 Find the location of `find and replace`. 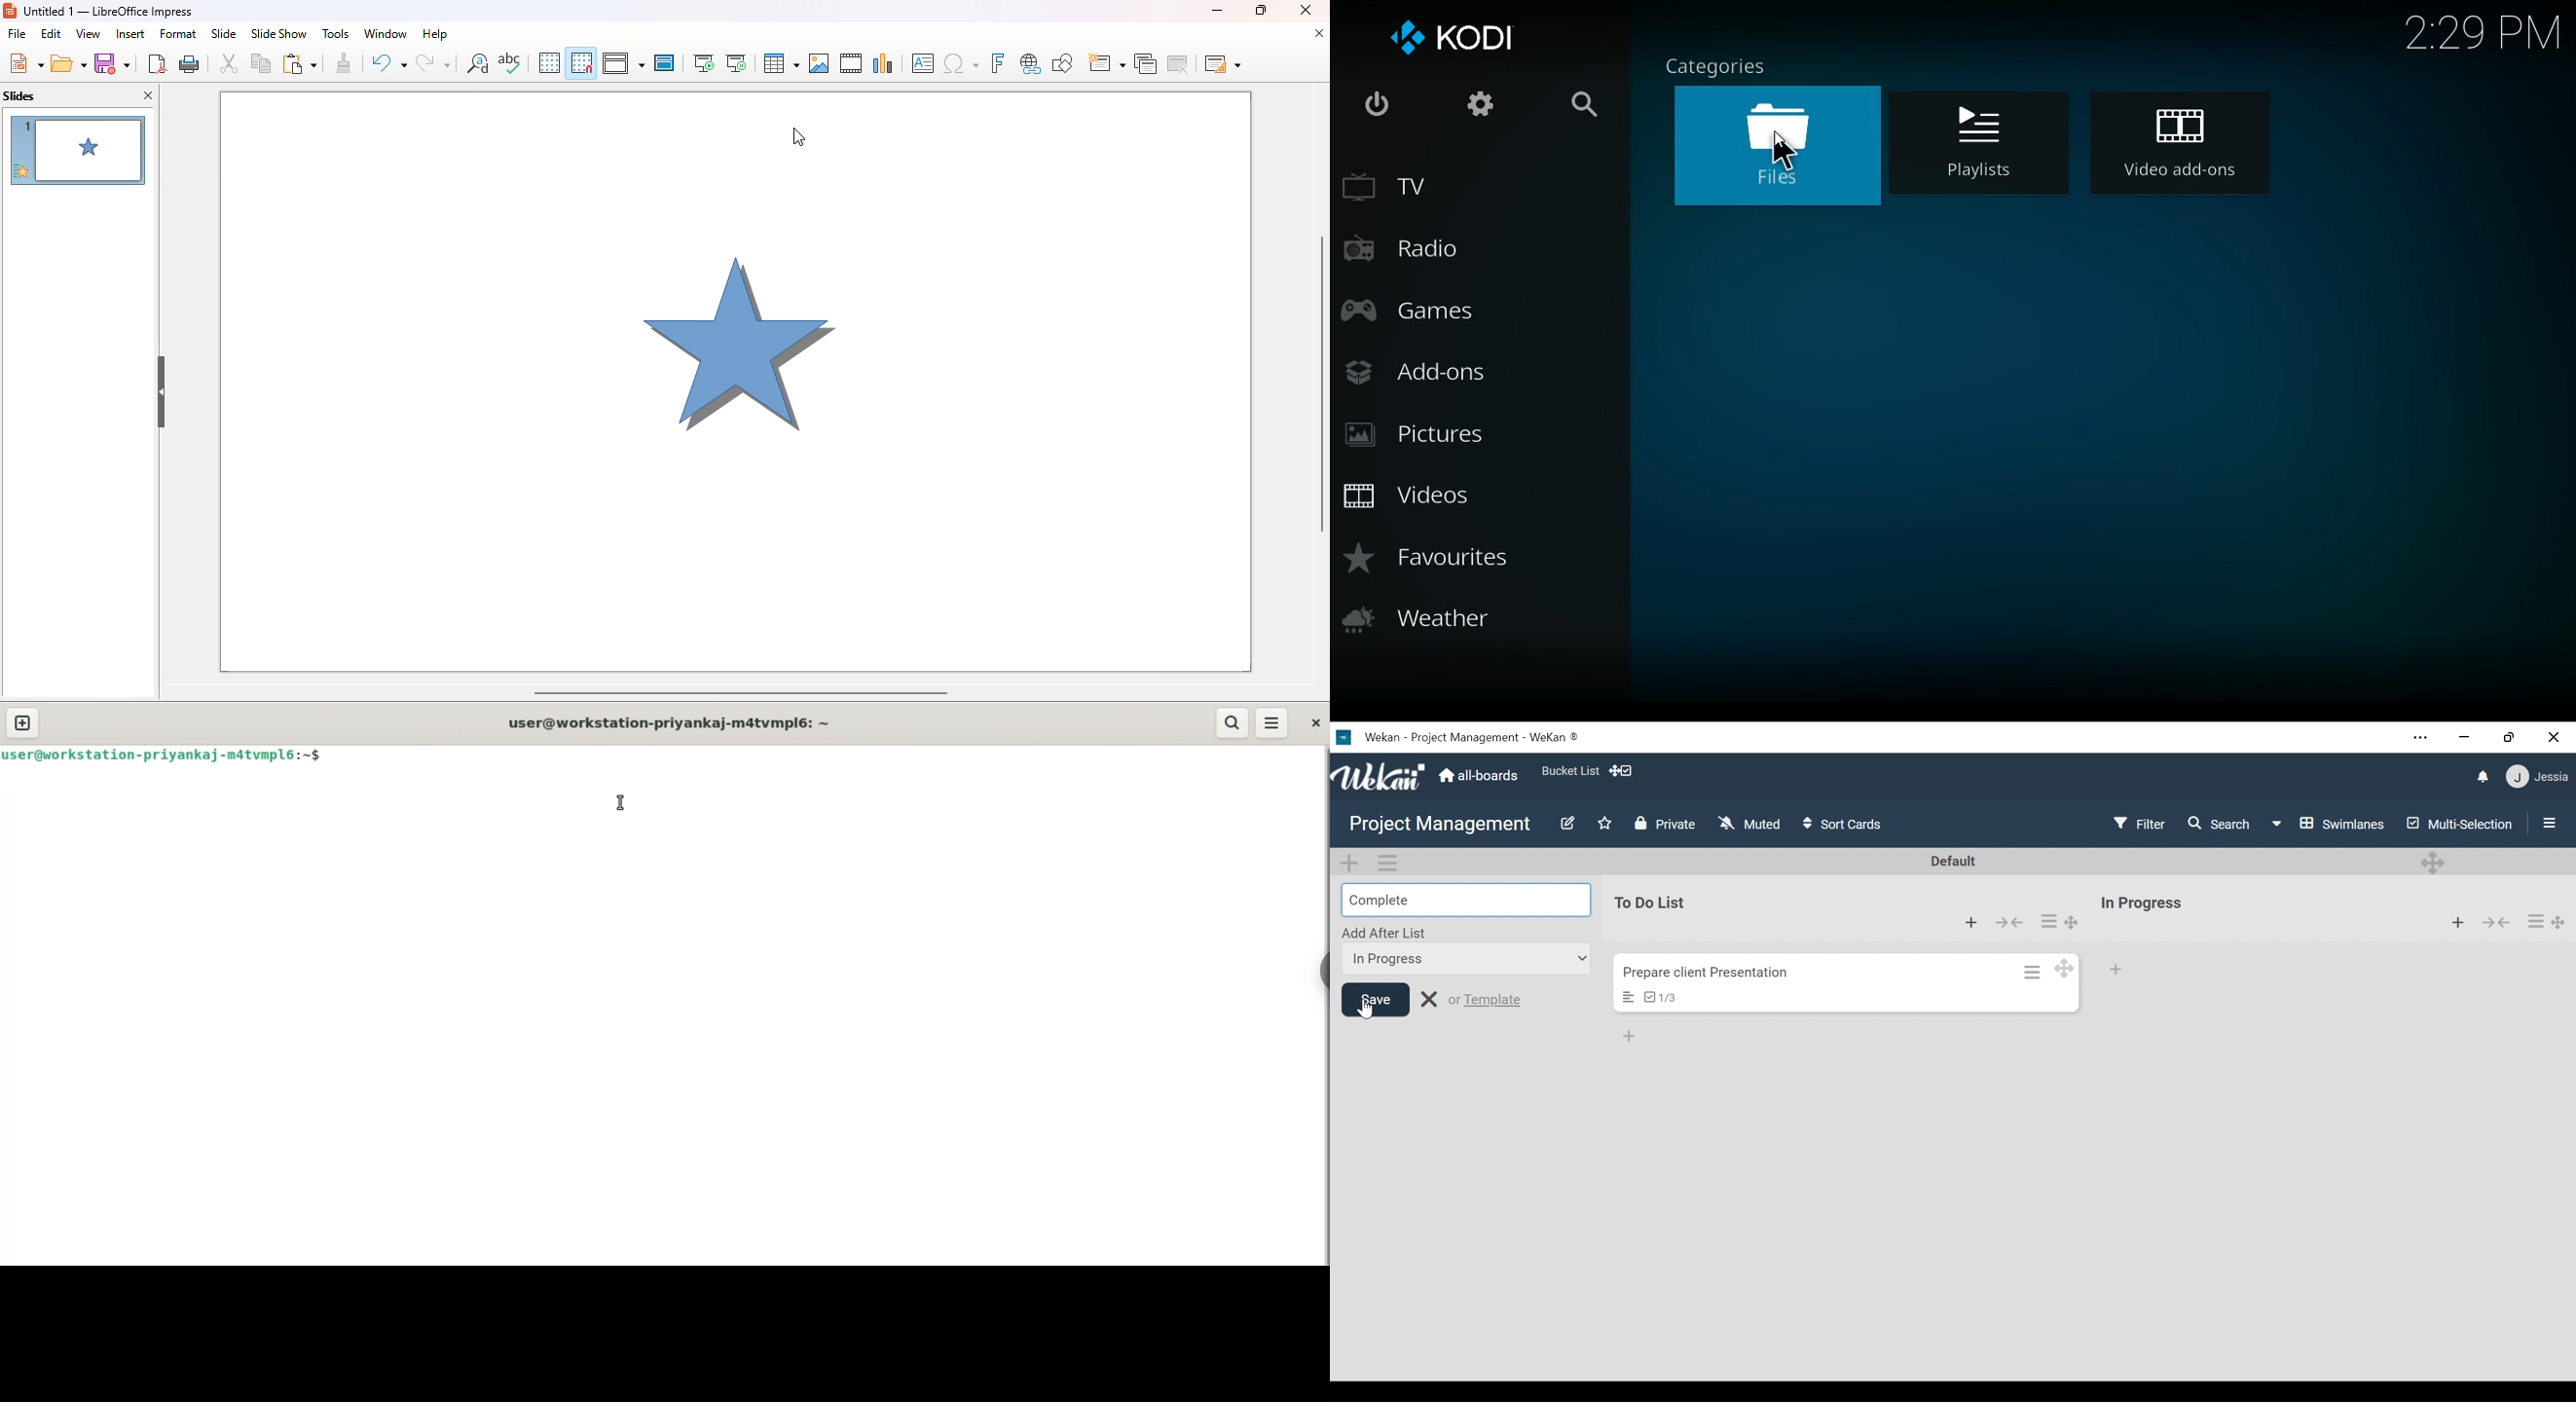

find and replace is located at coordinates (478, 62).